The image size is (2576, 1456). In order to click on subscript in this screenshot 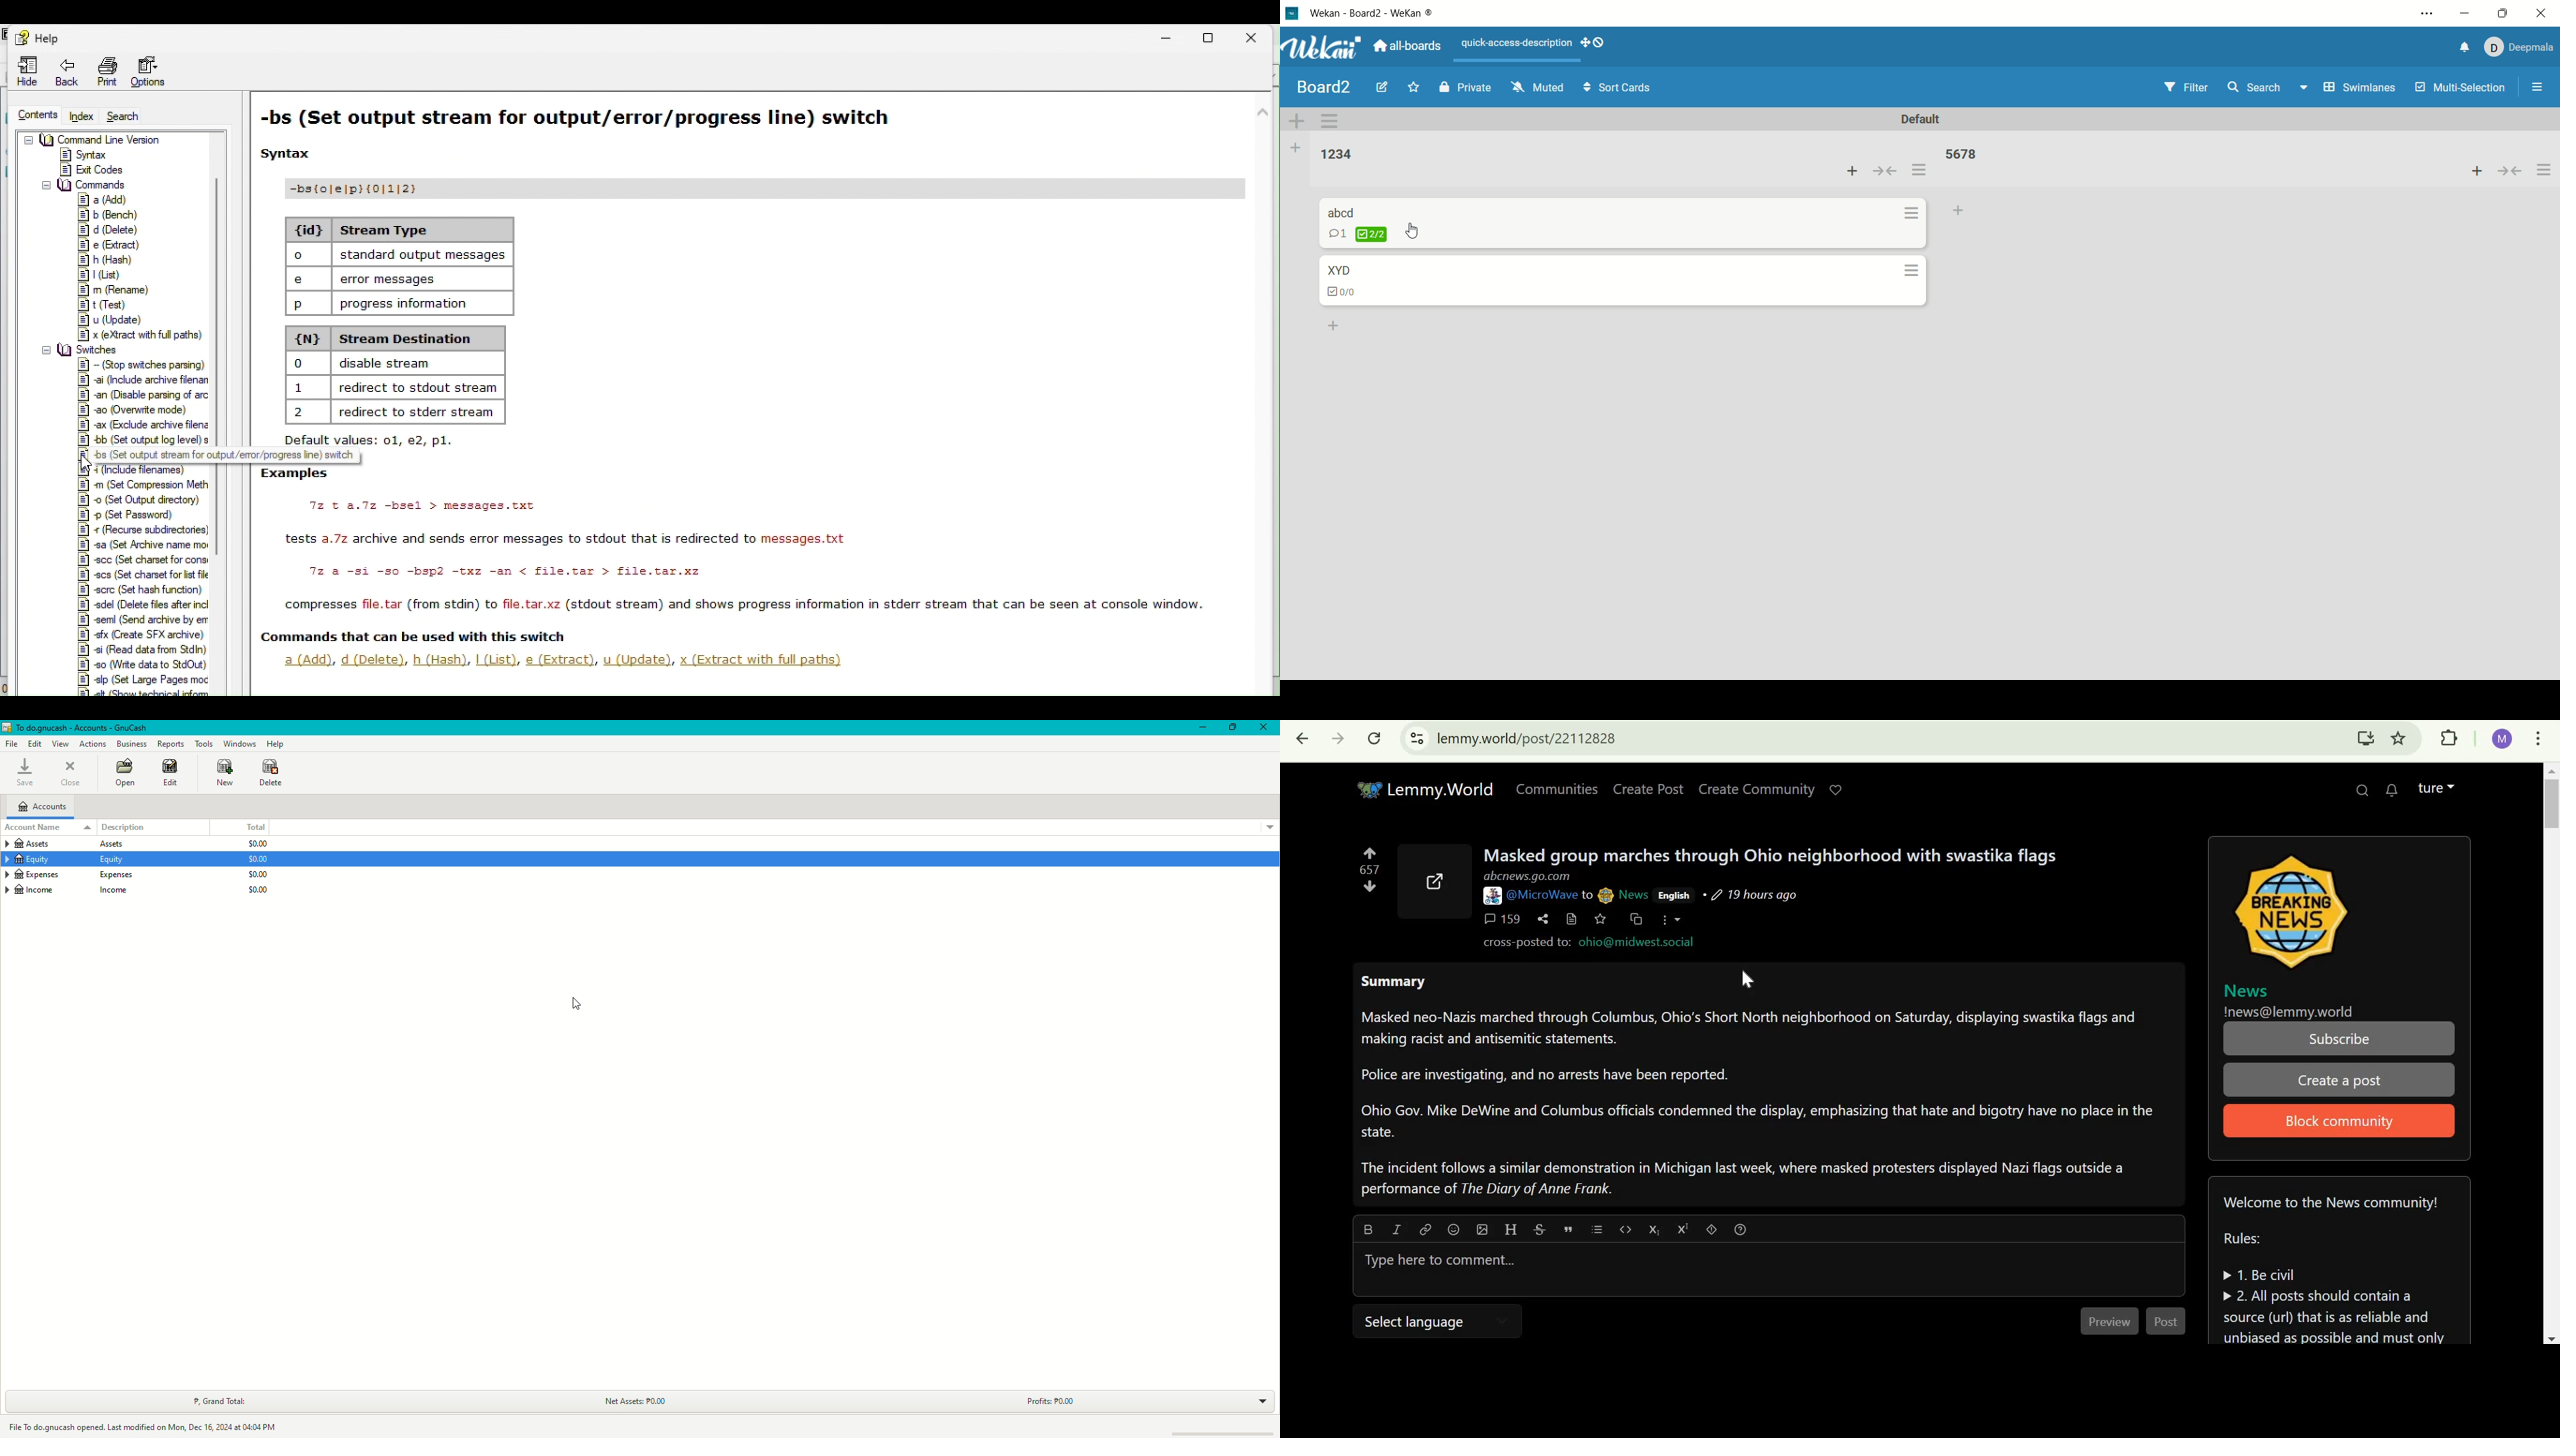, I will do `click(1653, 1228)`.